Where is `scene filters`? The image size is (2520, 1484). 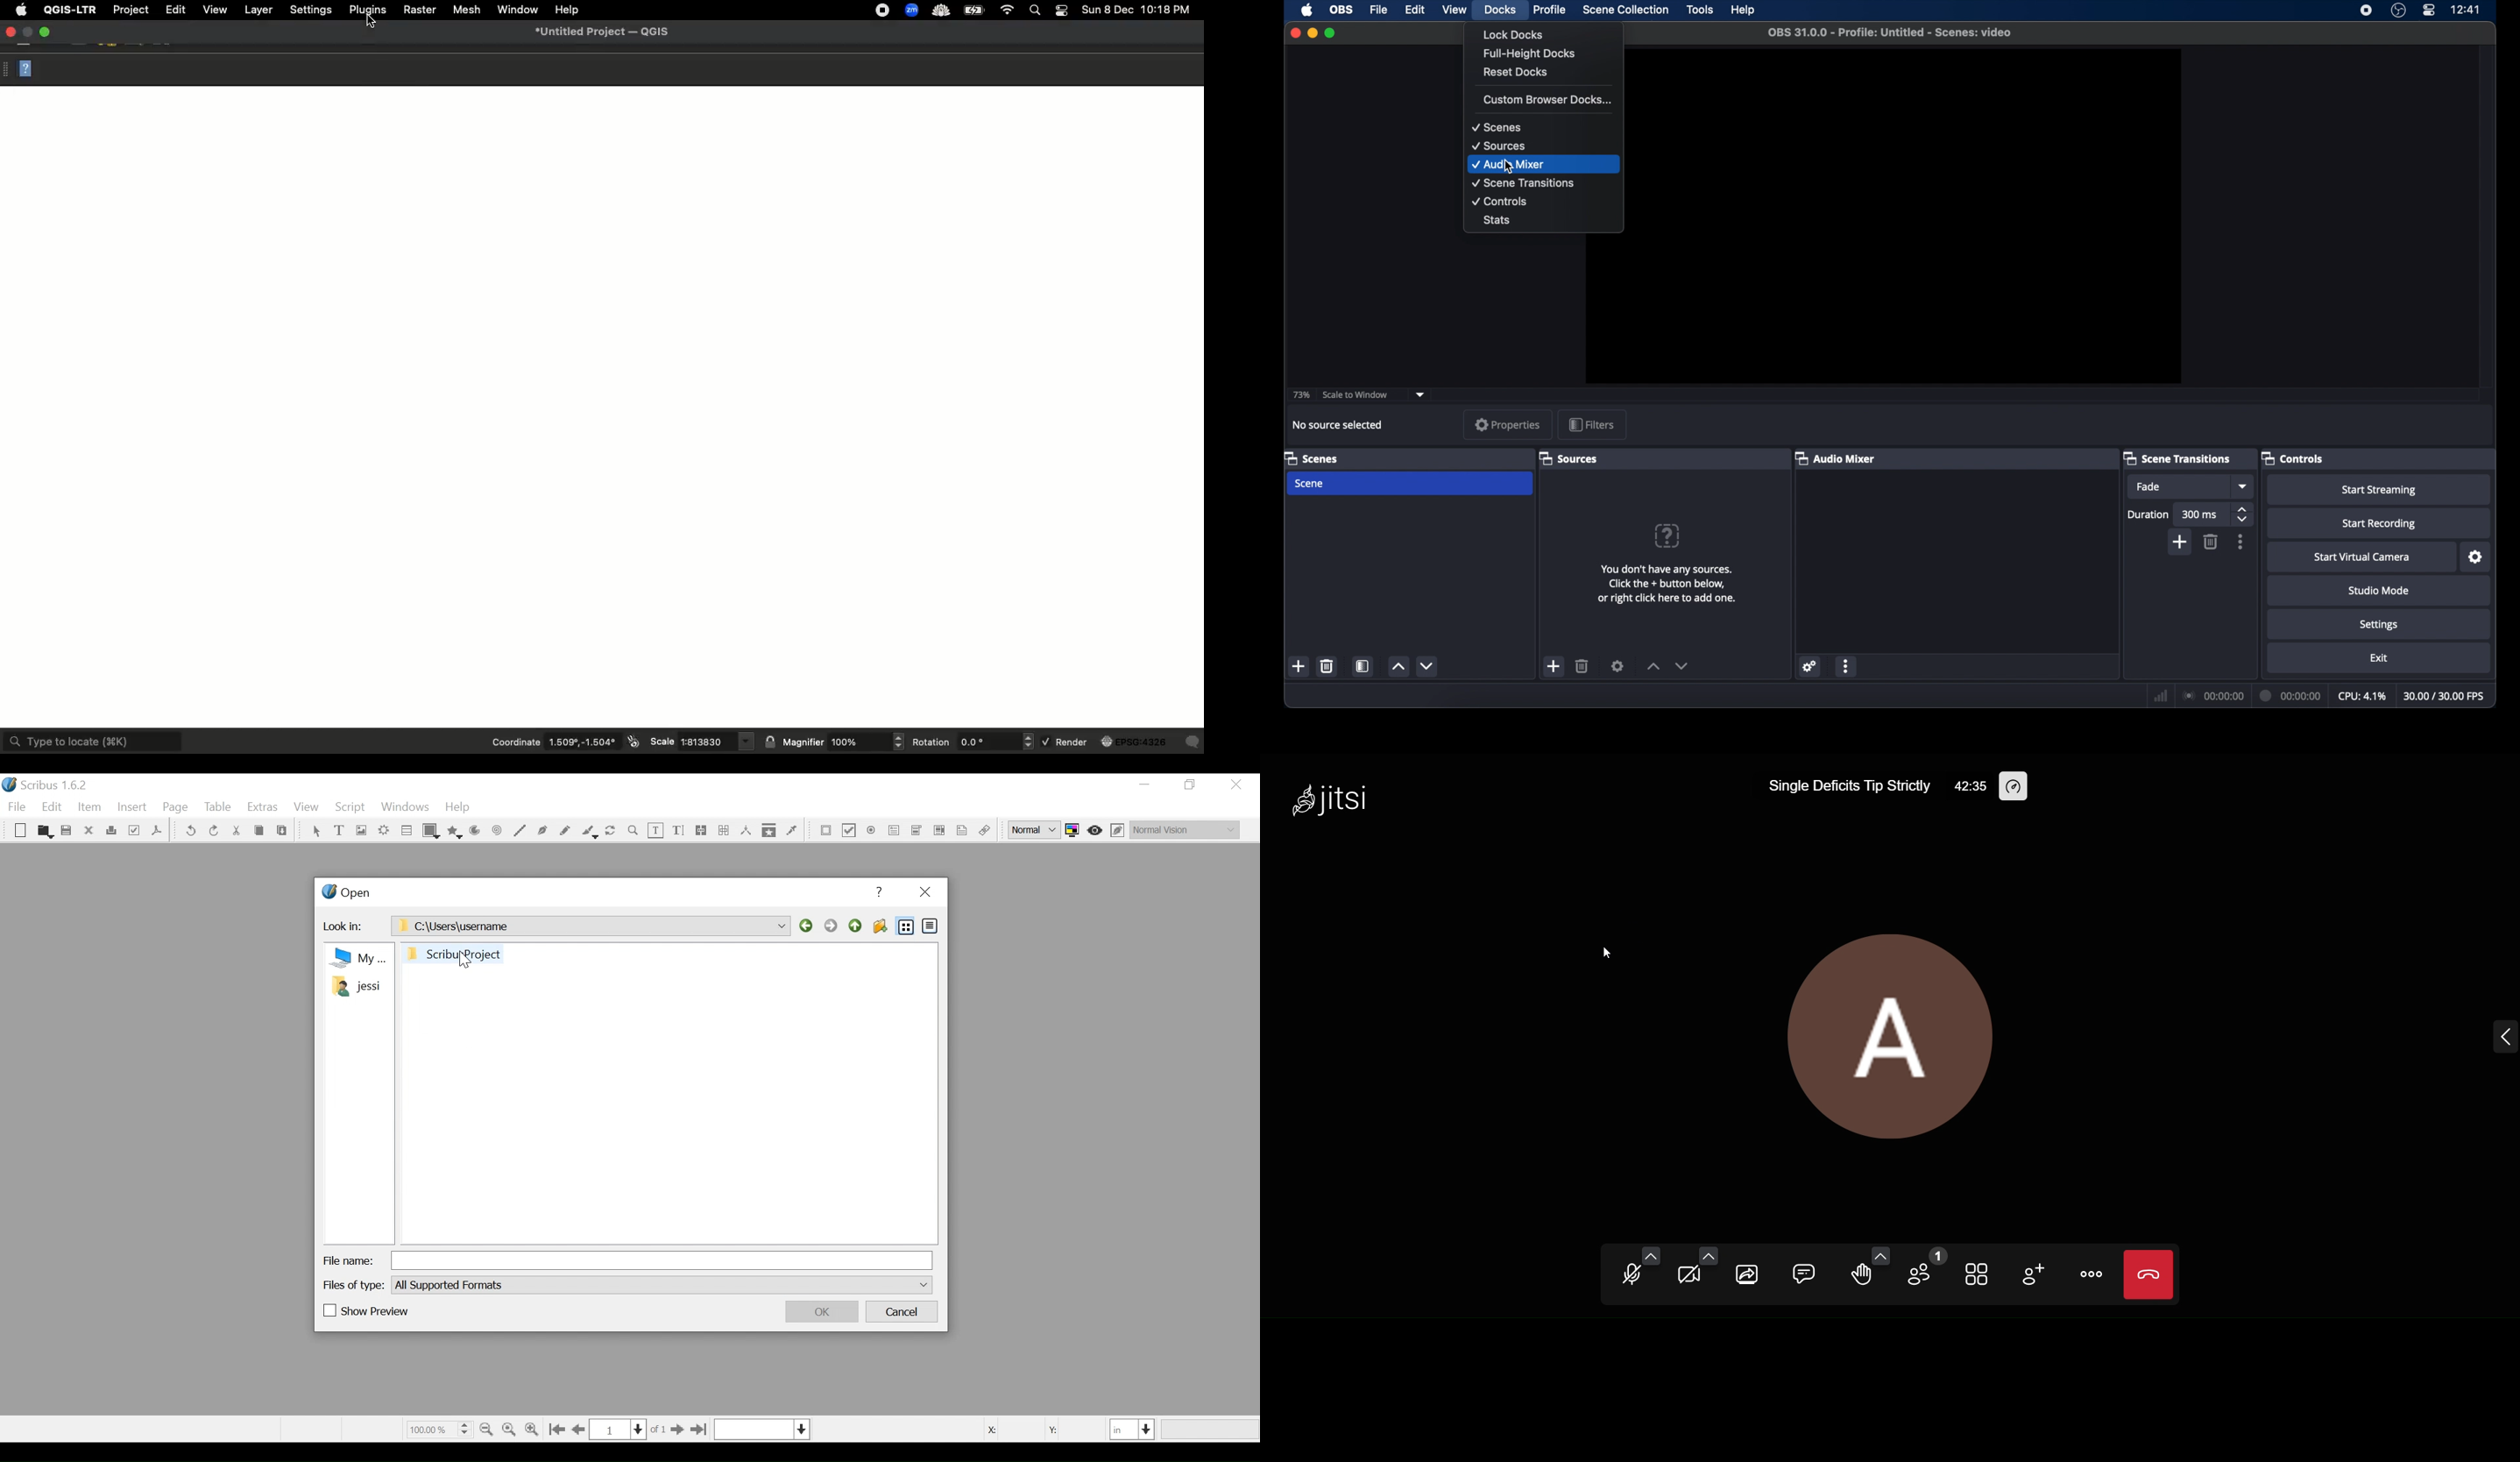
scene filters is located at coordinates (1363, 666).